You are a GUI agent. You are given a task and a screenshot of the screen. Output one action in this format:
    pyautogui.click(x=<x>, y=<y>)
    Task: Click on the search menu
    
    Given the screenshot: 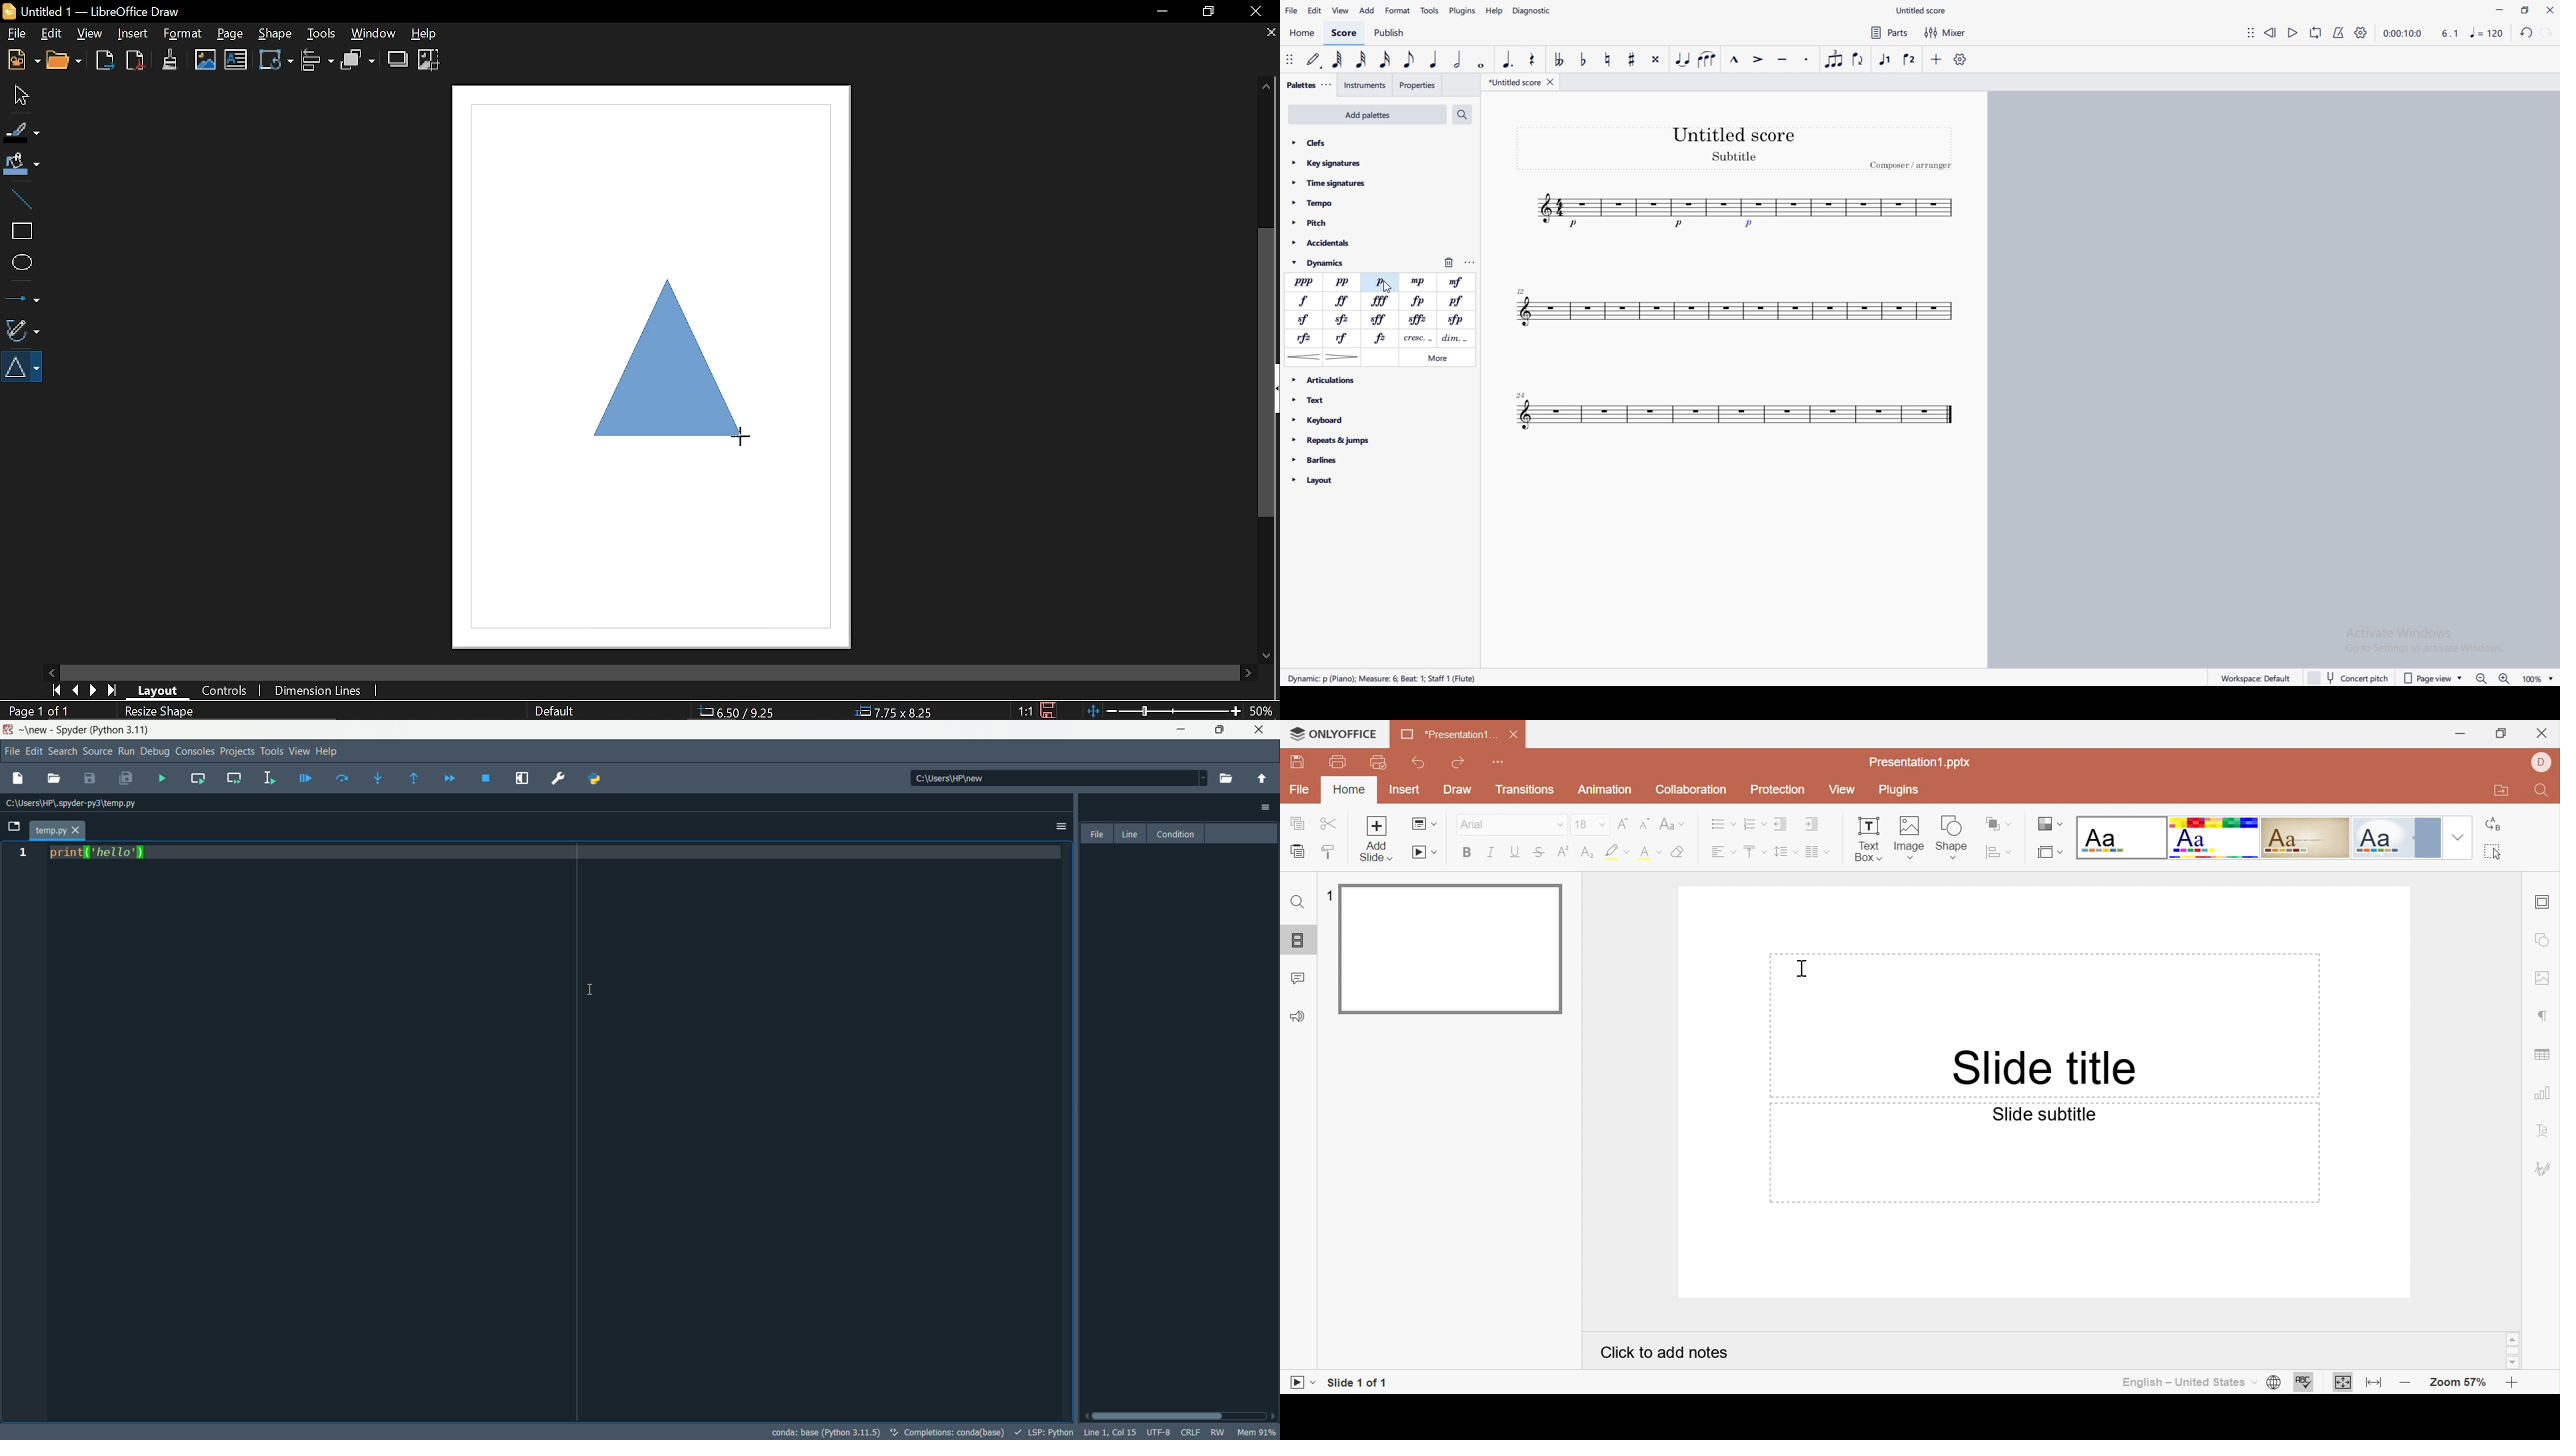 What is the action you would take?
    pyautogui.click(x=61, y=753)
    